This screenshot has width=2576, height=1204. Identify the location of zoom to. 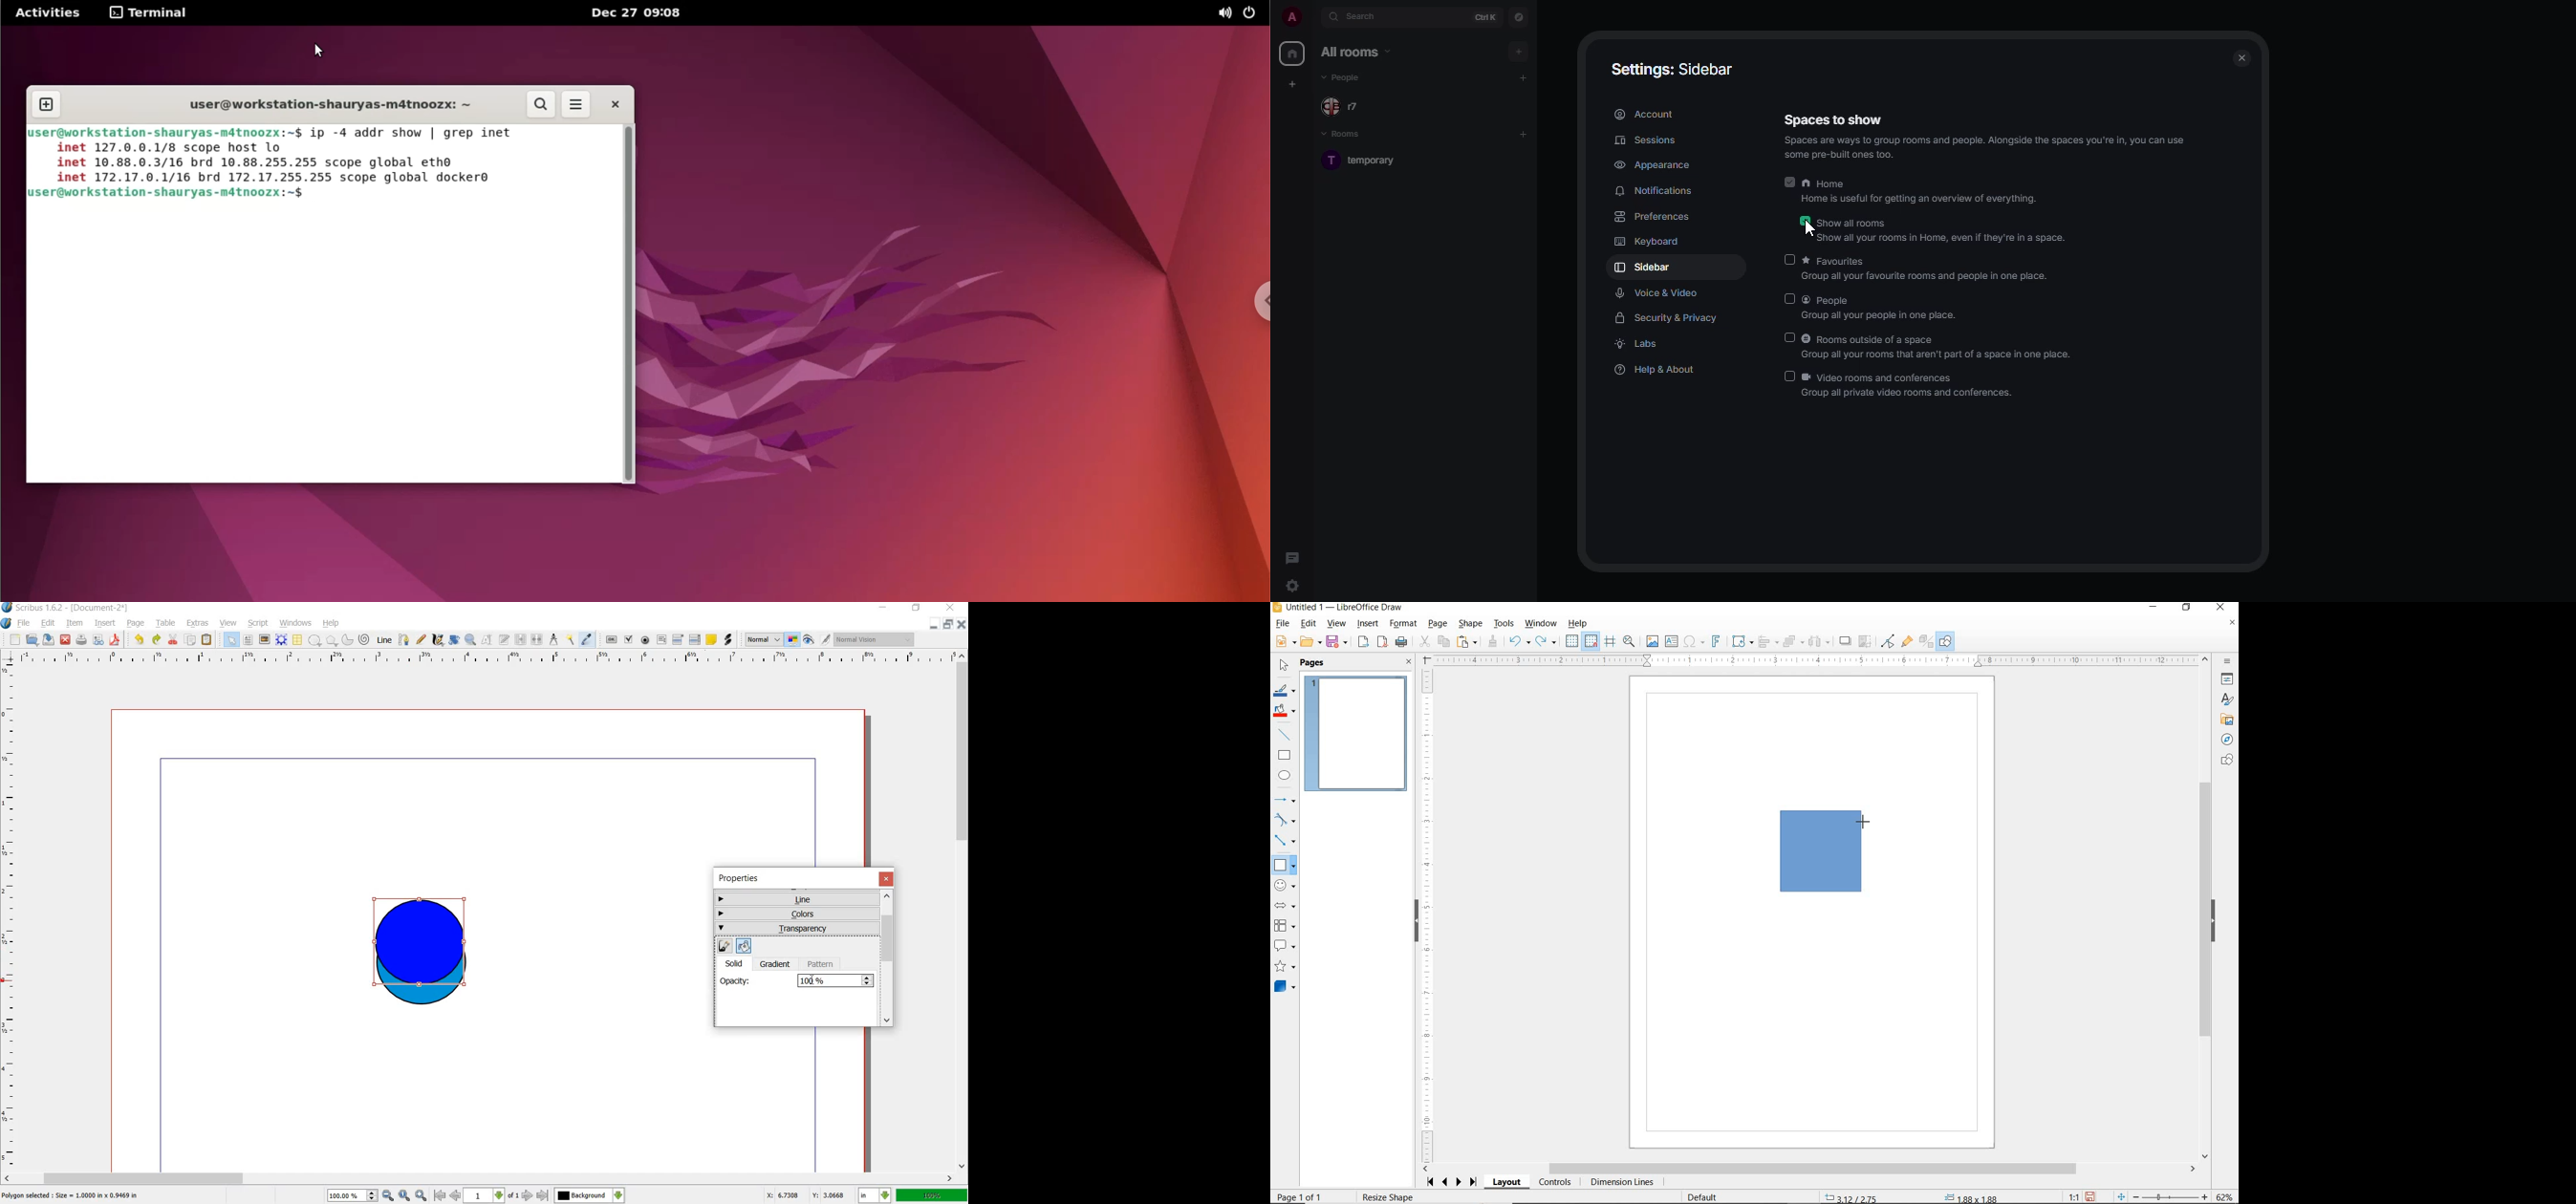
(405, 1195).